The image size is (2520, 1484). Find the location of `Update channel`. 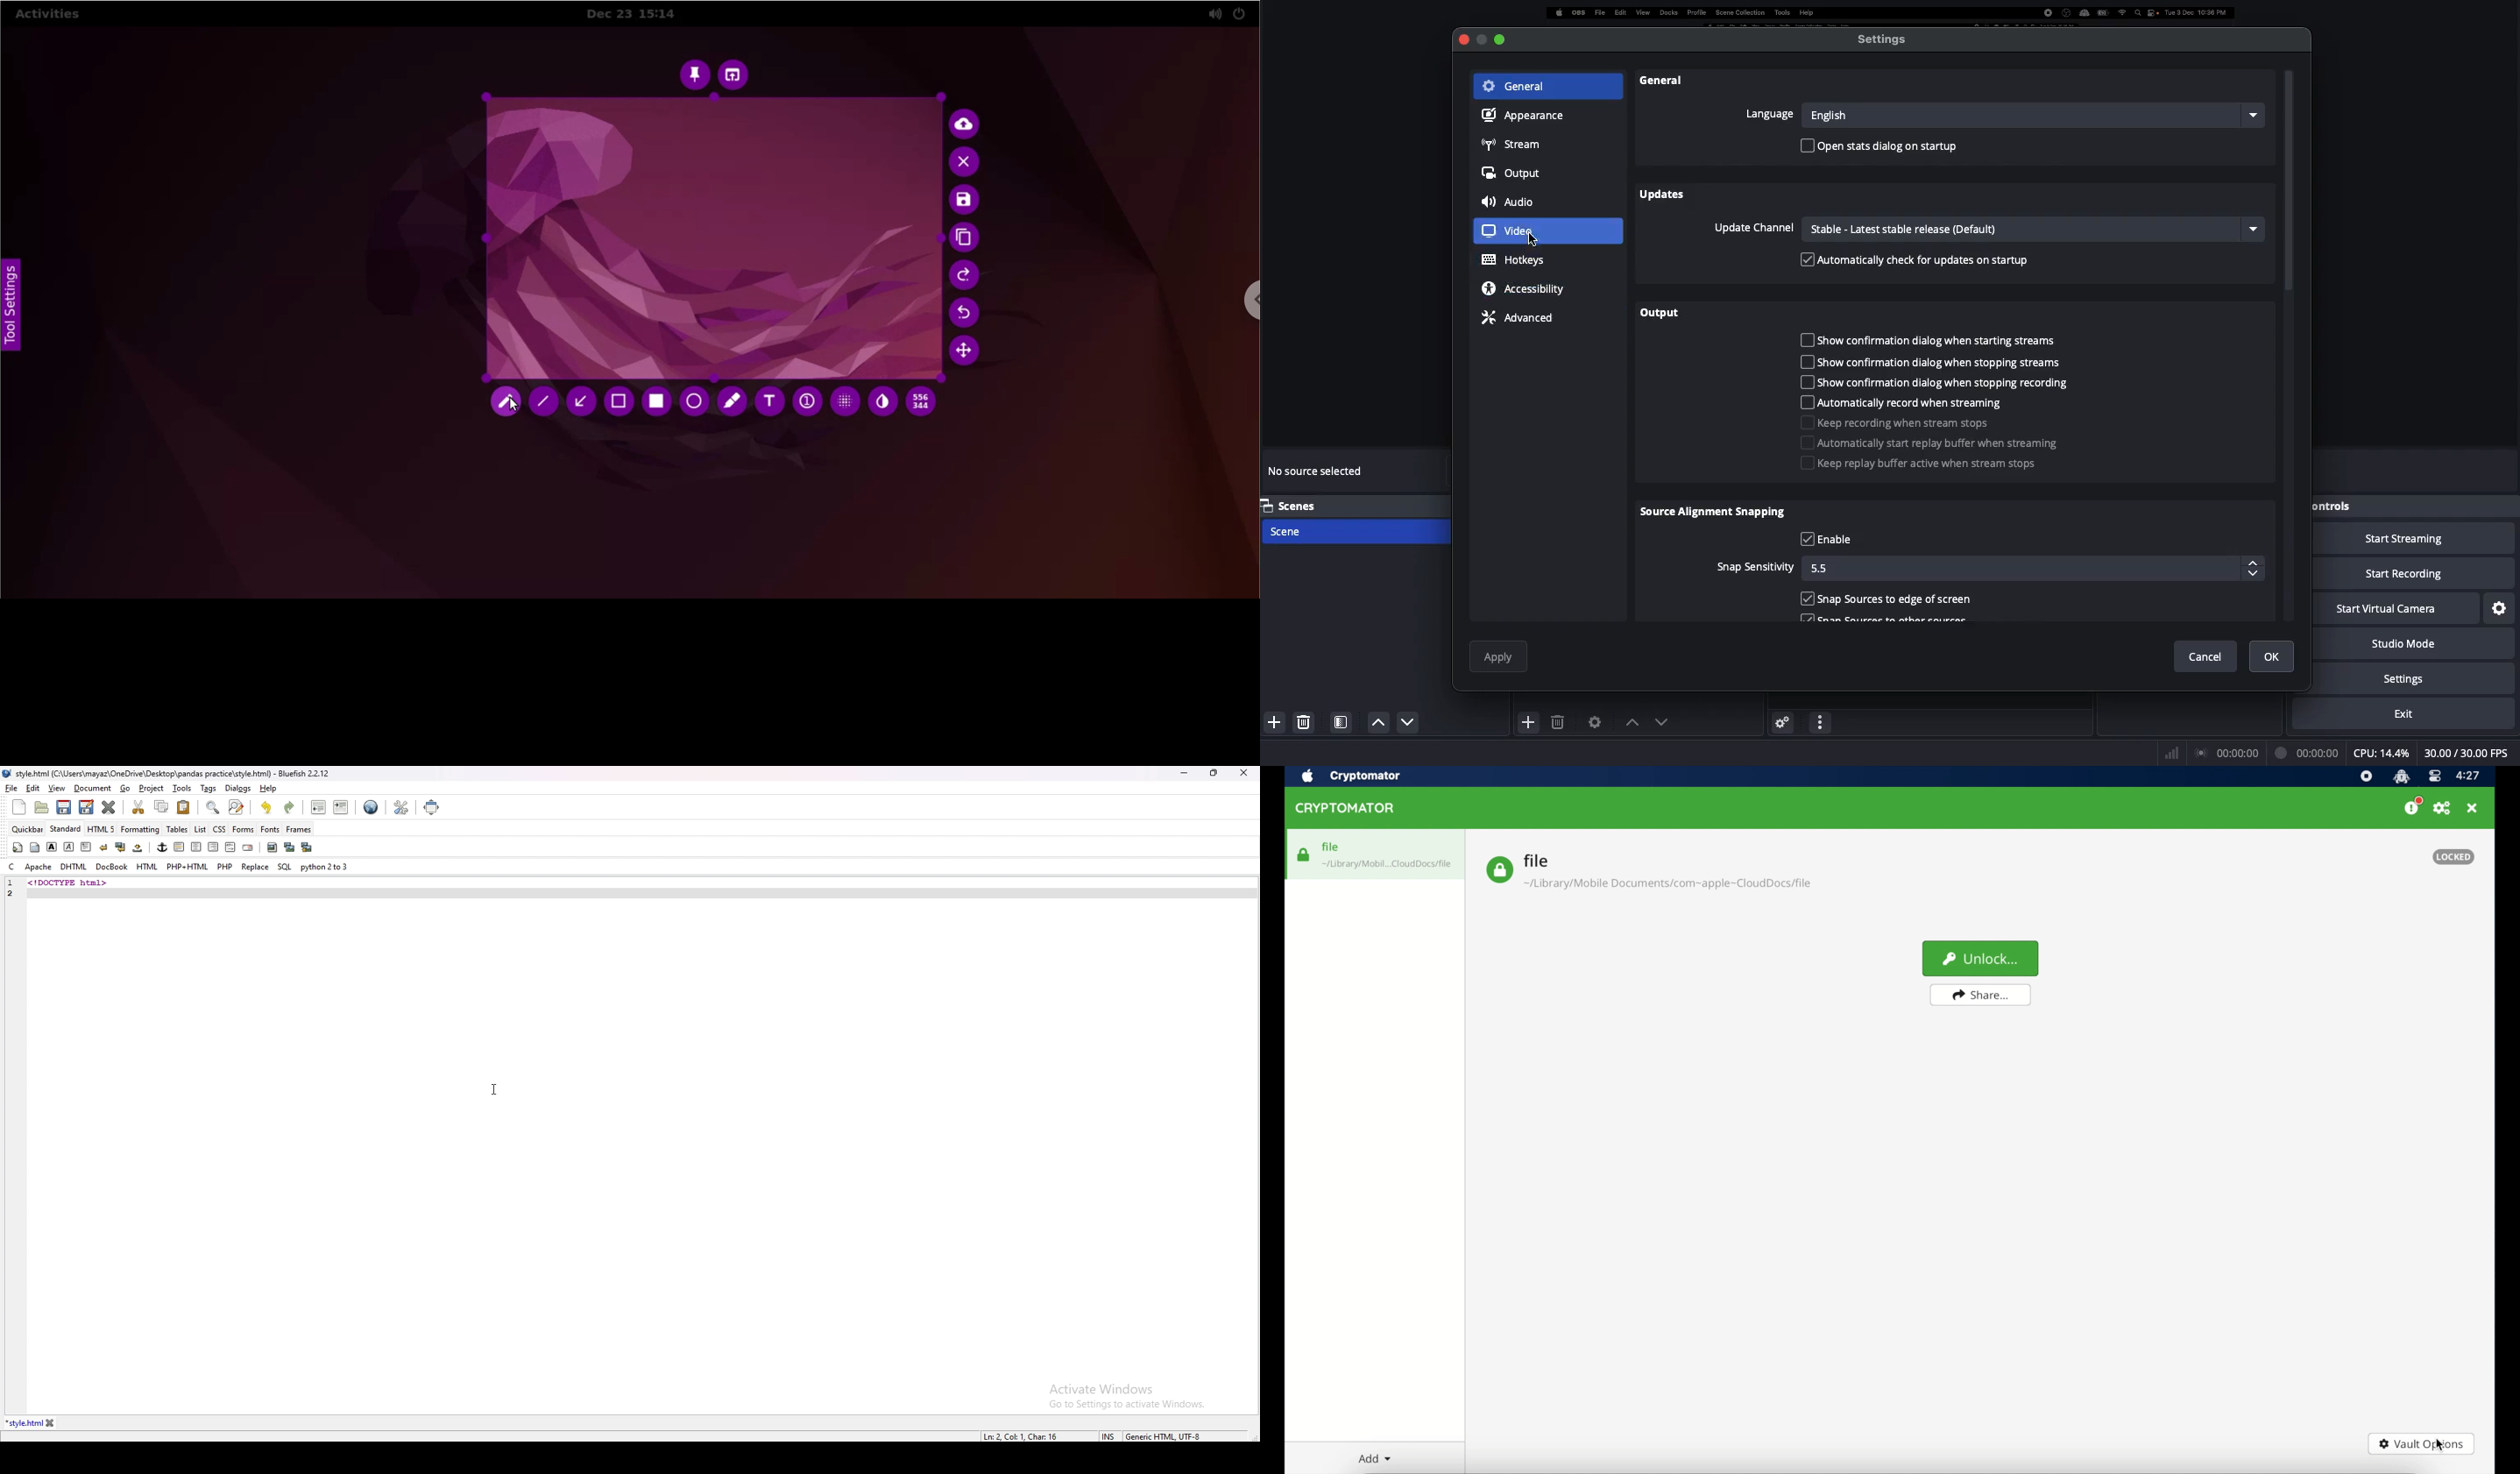

Update channel is located at coordinates (1986, 230).